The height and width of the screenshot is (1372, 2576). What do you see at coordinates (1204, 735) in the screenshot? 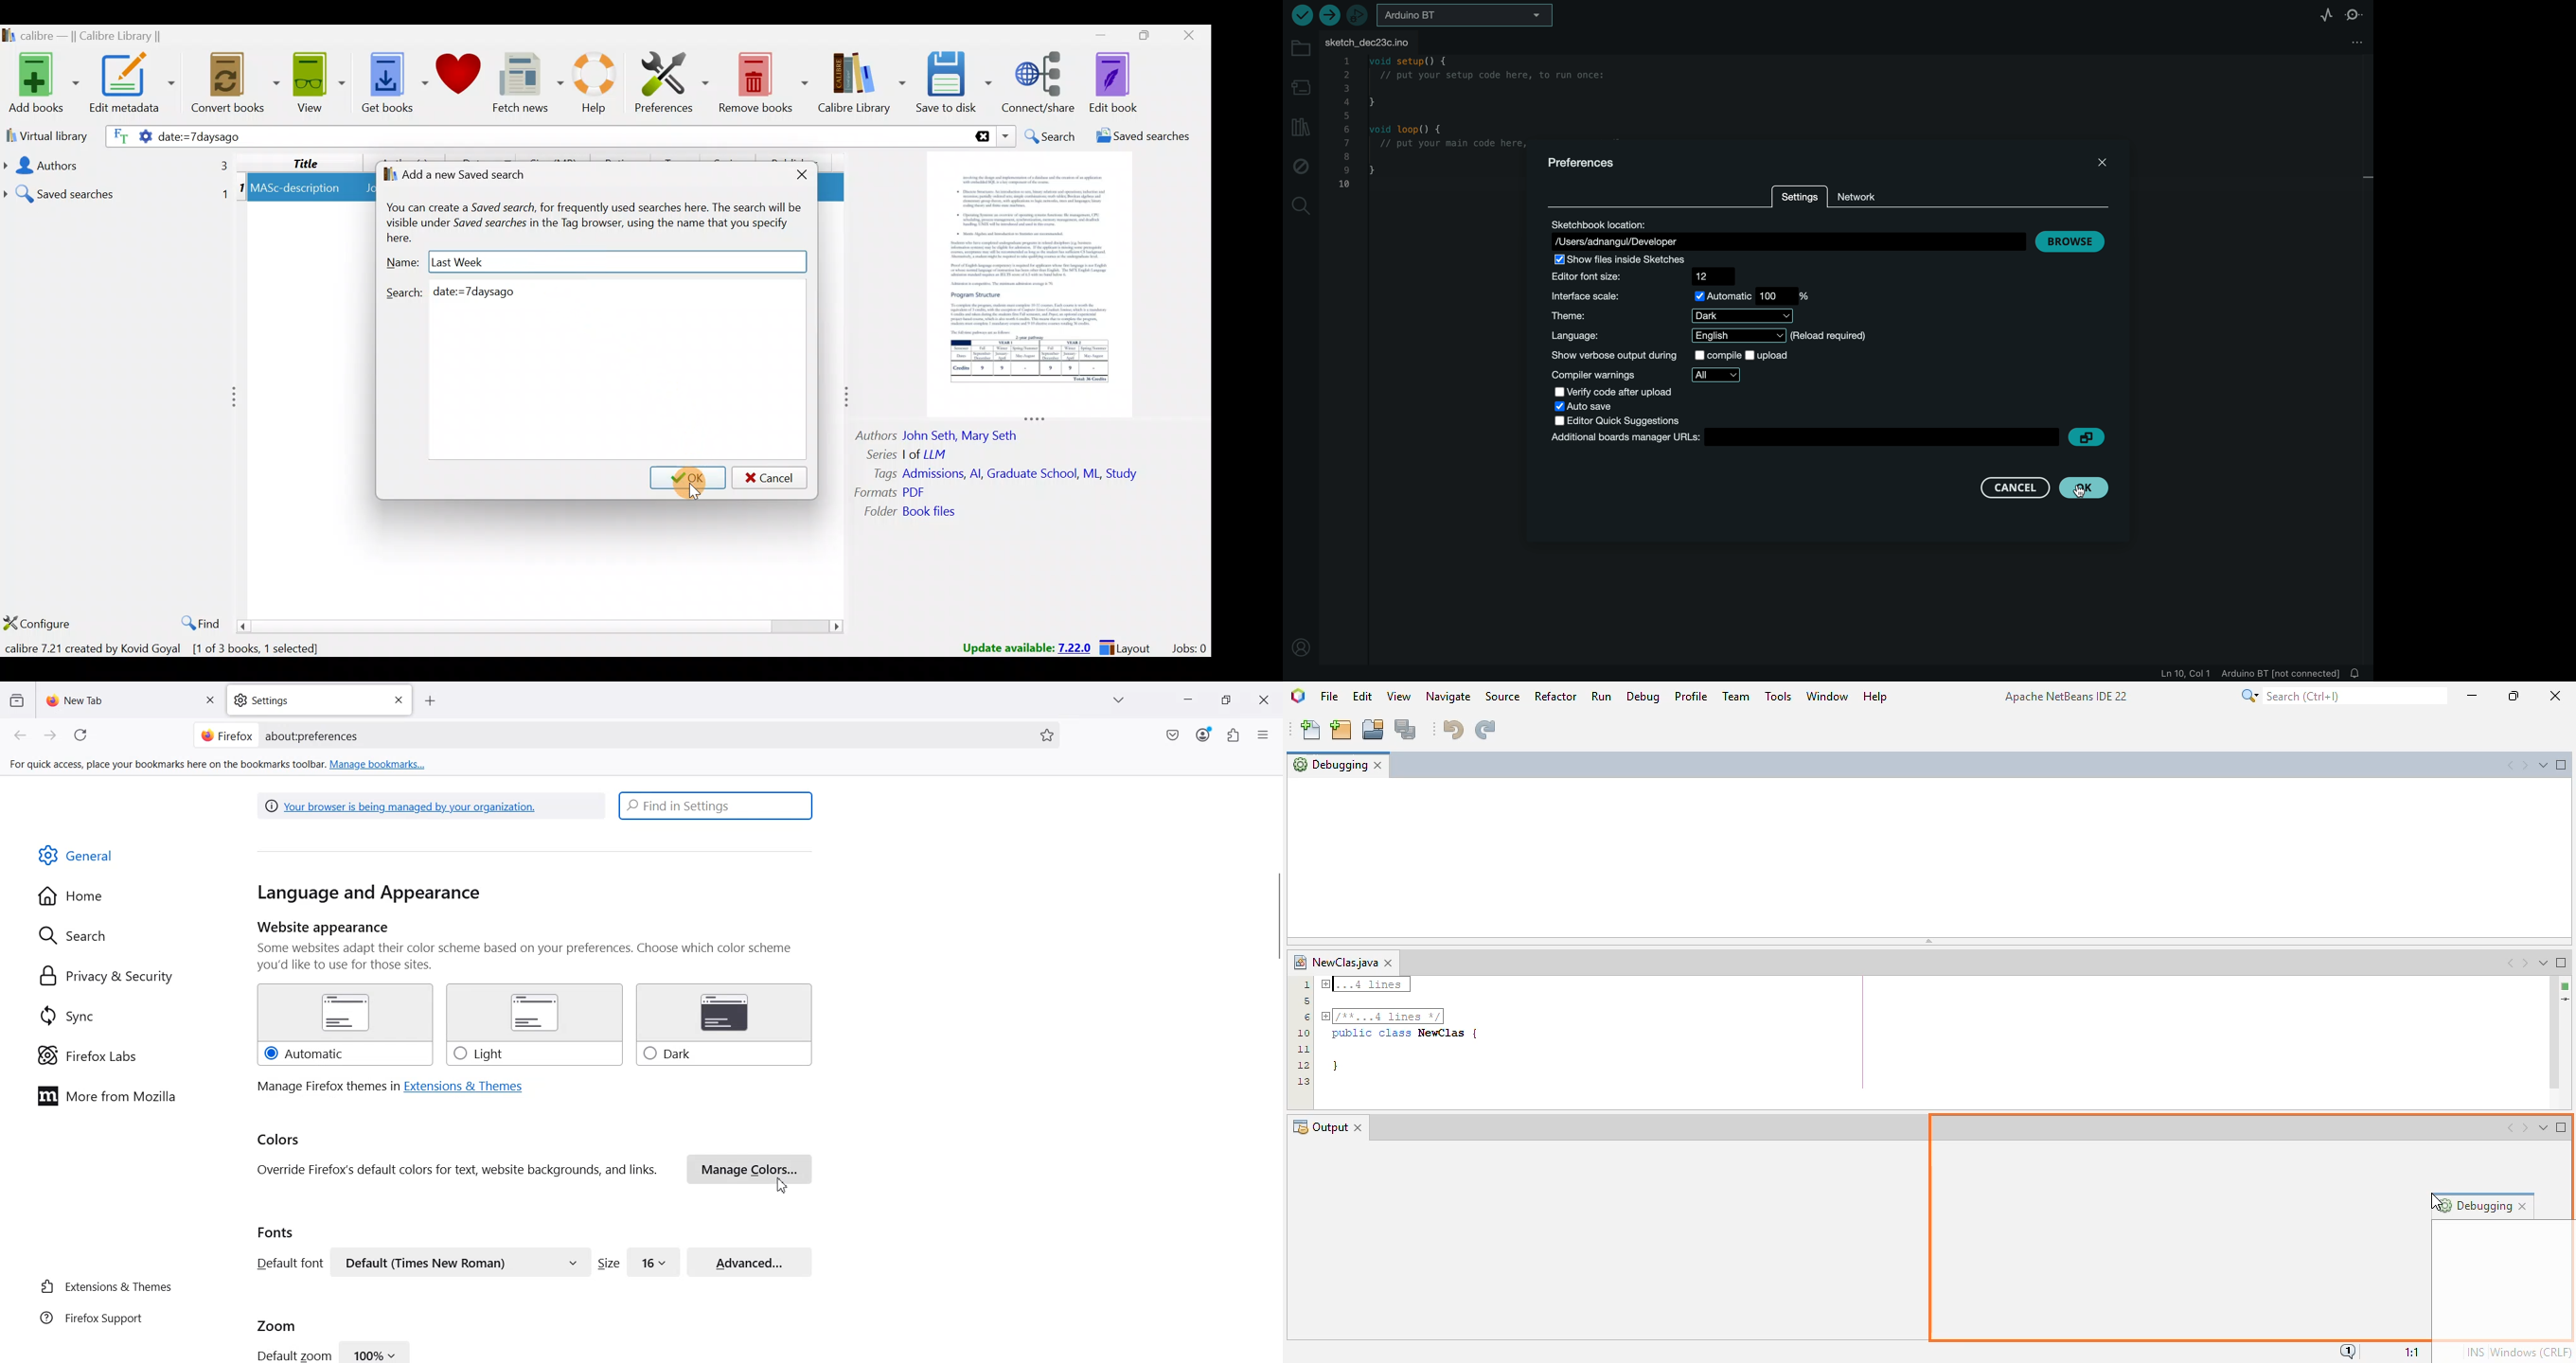
I see `Account` at bounding box center [1204, 735].